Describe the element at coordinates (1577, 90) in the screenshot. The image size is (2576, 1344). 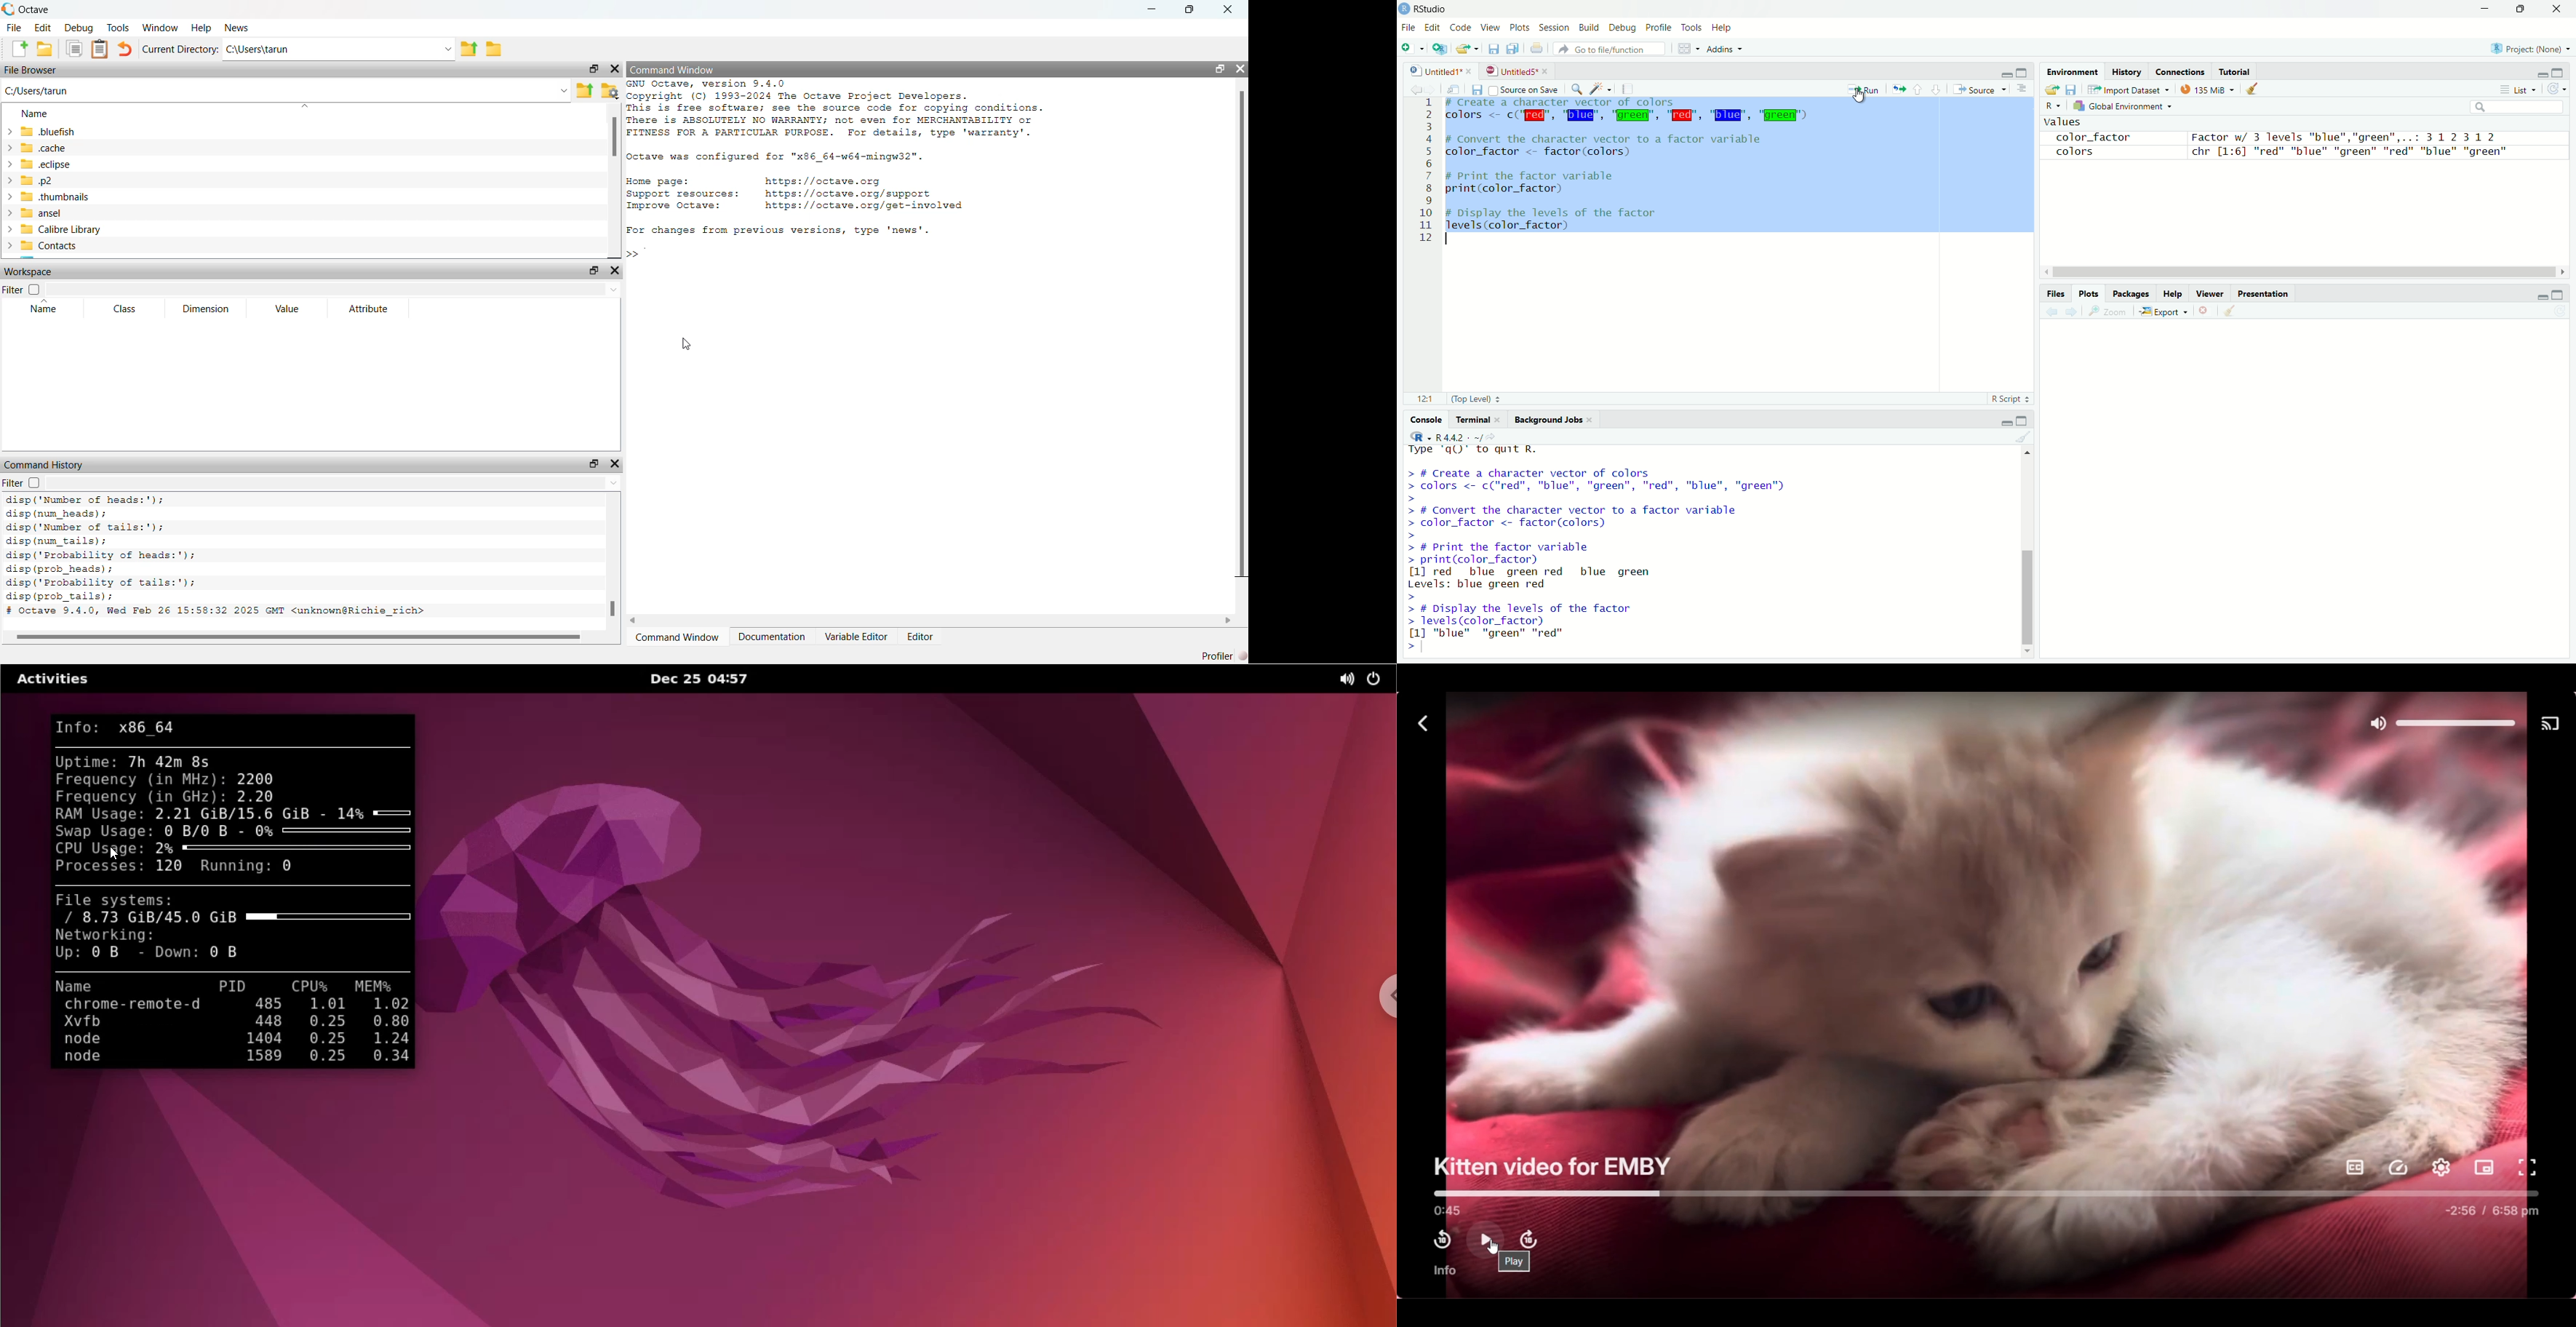
I see `find/replace` at that location.